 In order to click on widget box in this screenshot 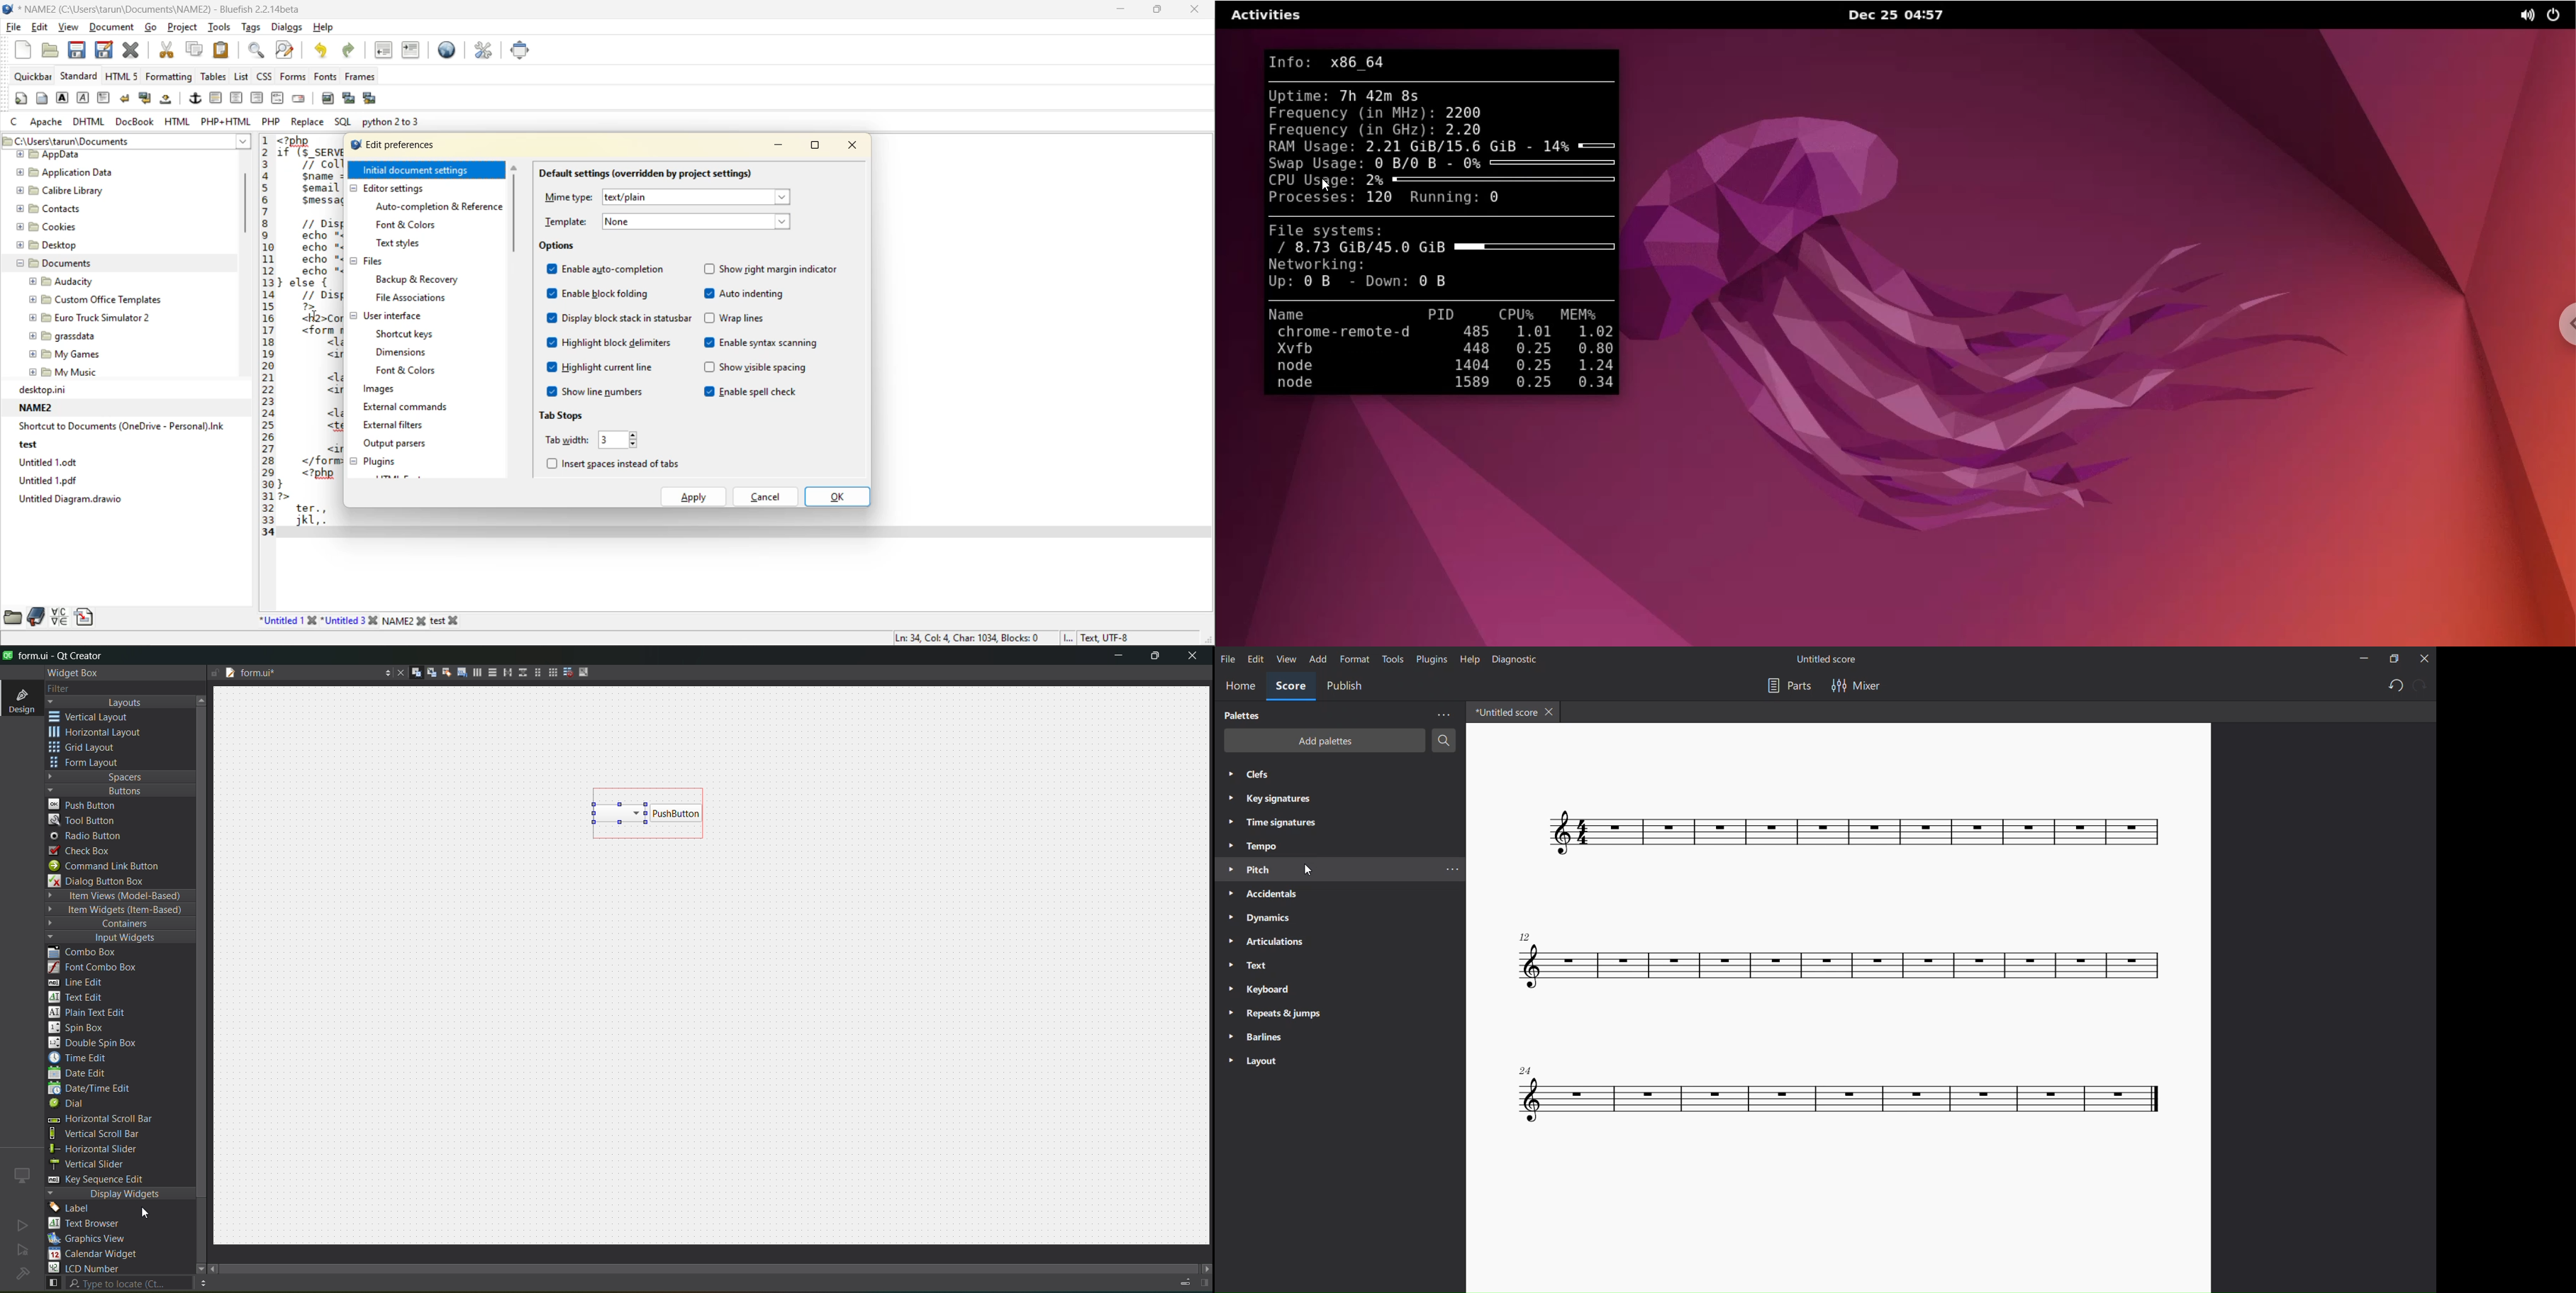, I will do `click(76, 673)`.